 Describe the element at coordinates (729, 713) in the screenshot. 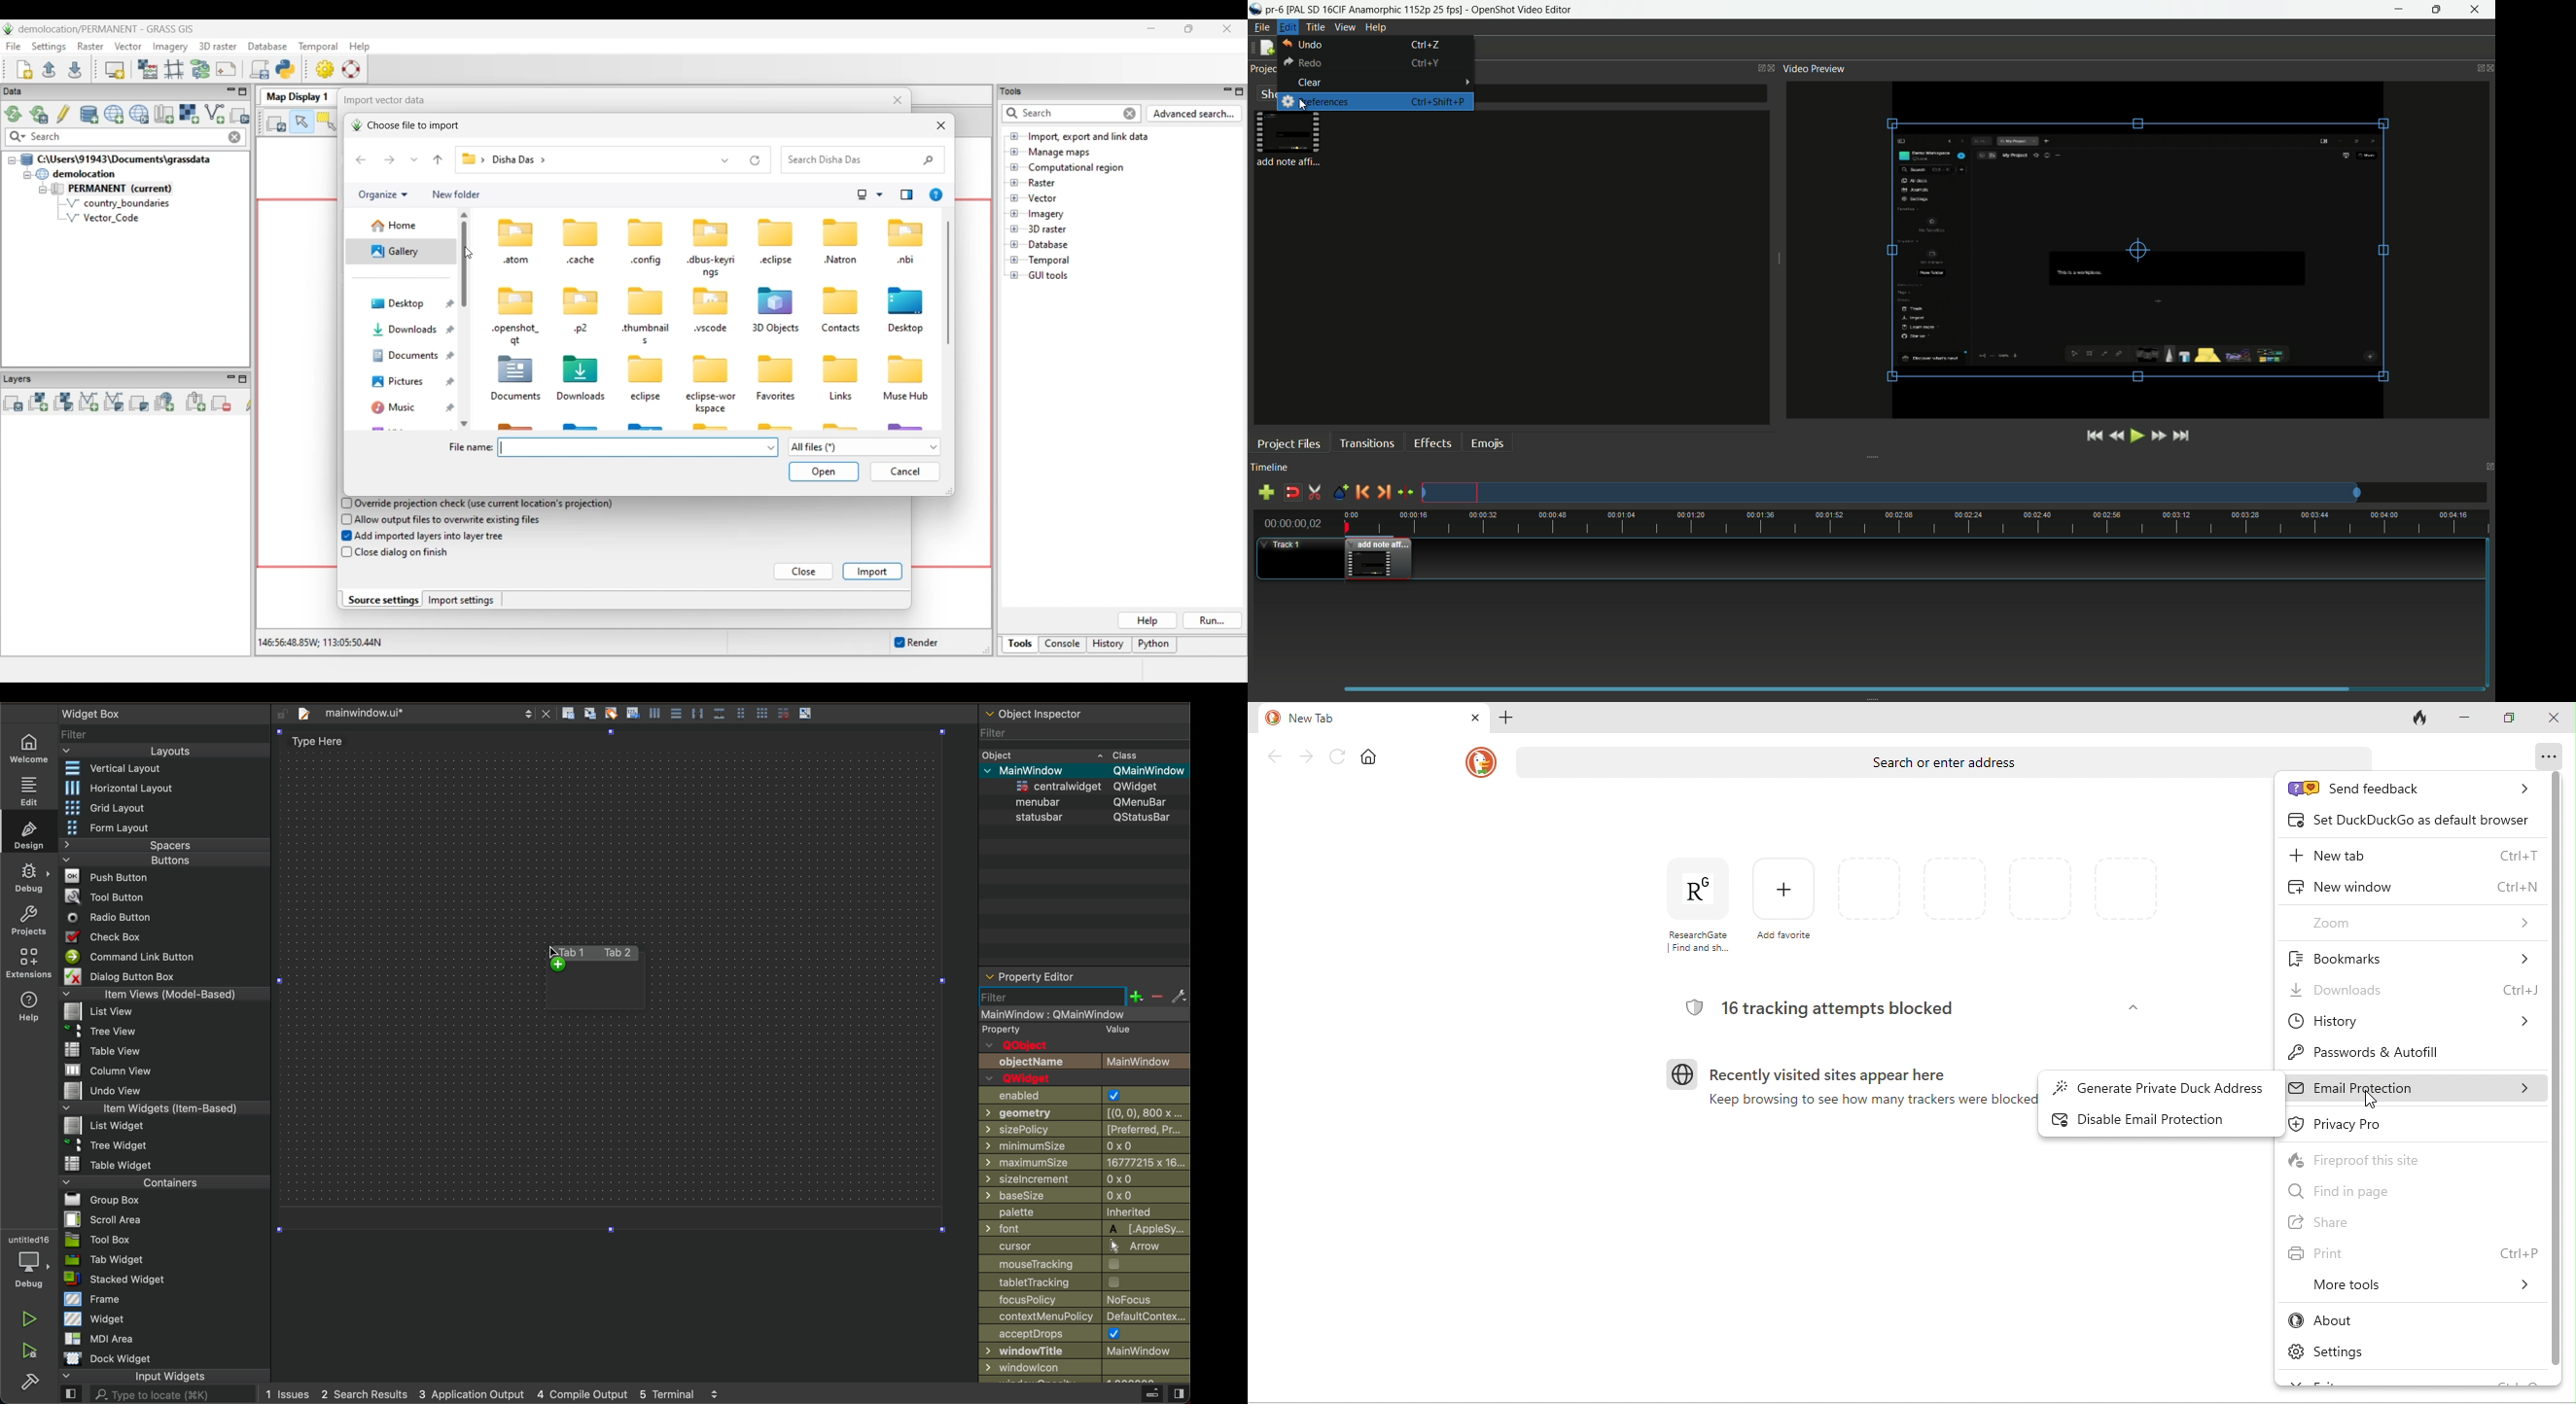

I see `layout actions` at that location.